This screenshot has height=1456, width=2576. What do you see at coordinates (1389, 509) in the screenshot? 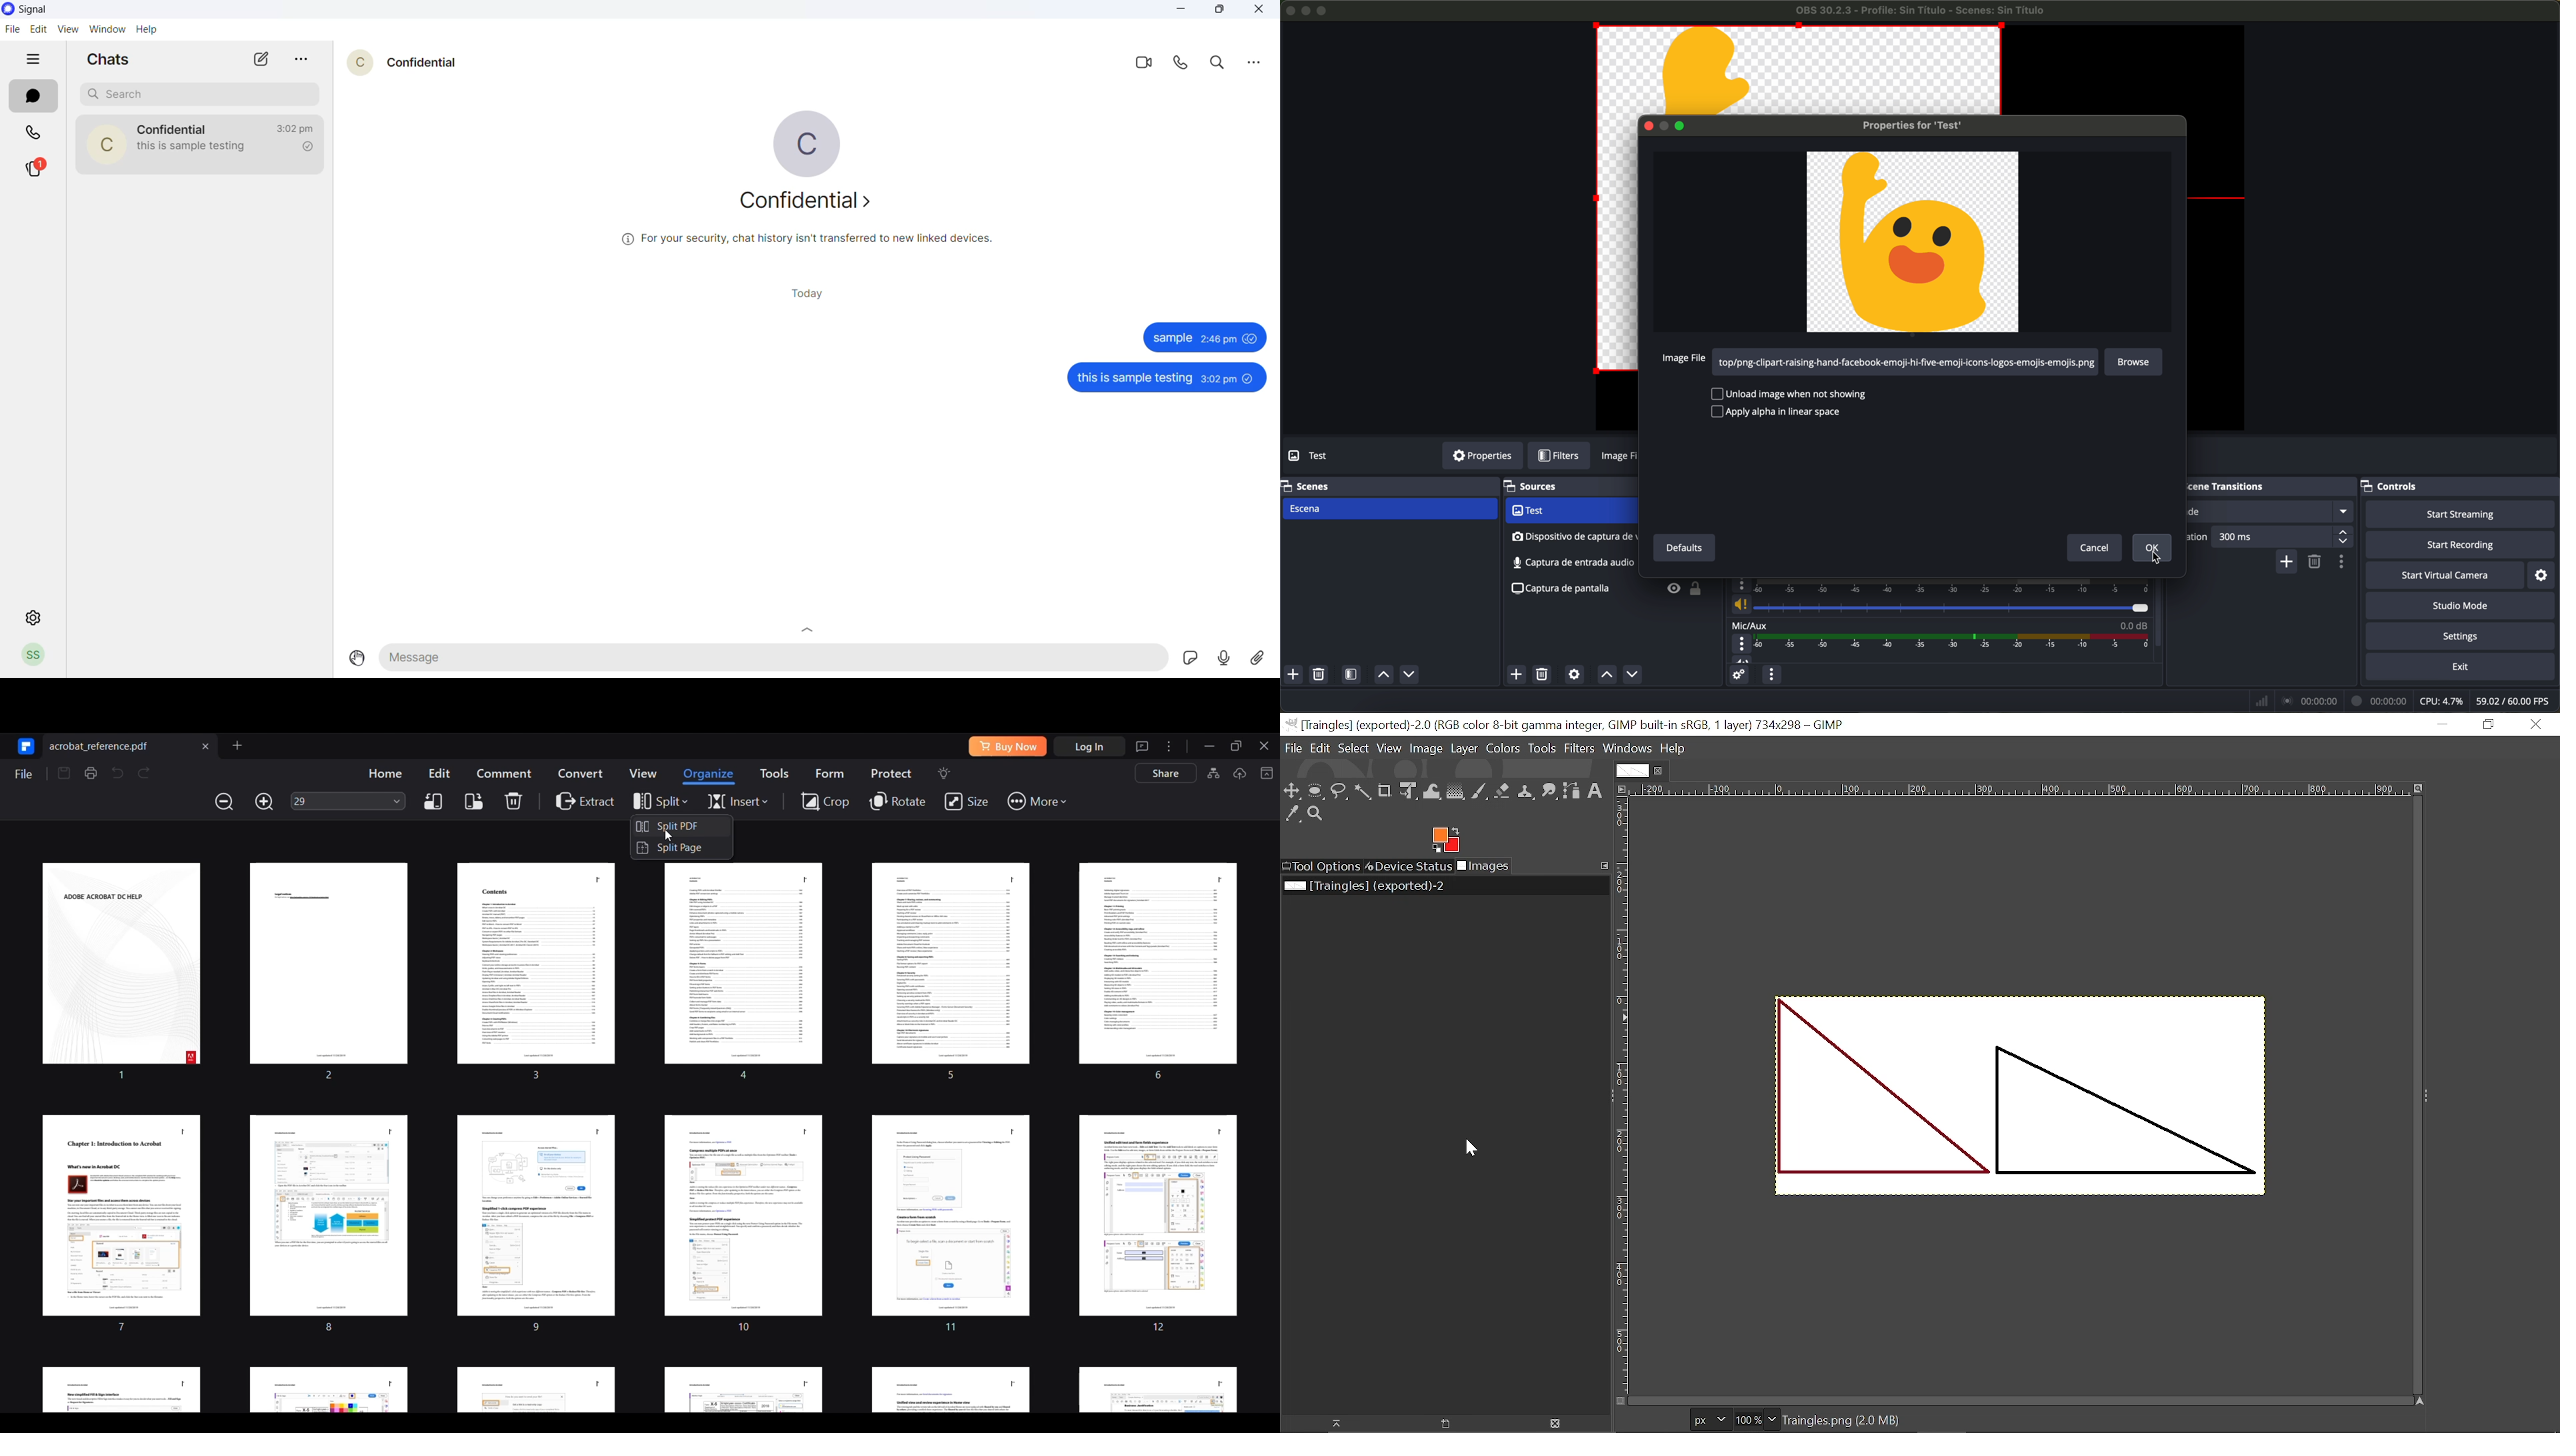
I see `scene` at bounding box center [1389, 509].